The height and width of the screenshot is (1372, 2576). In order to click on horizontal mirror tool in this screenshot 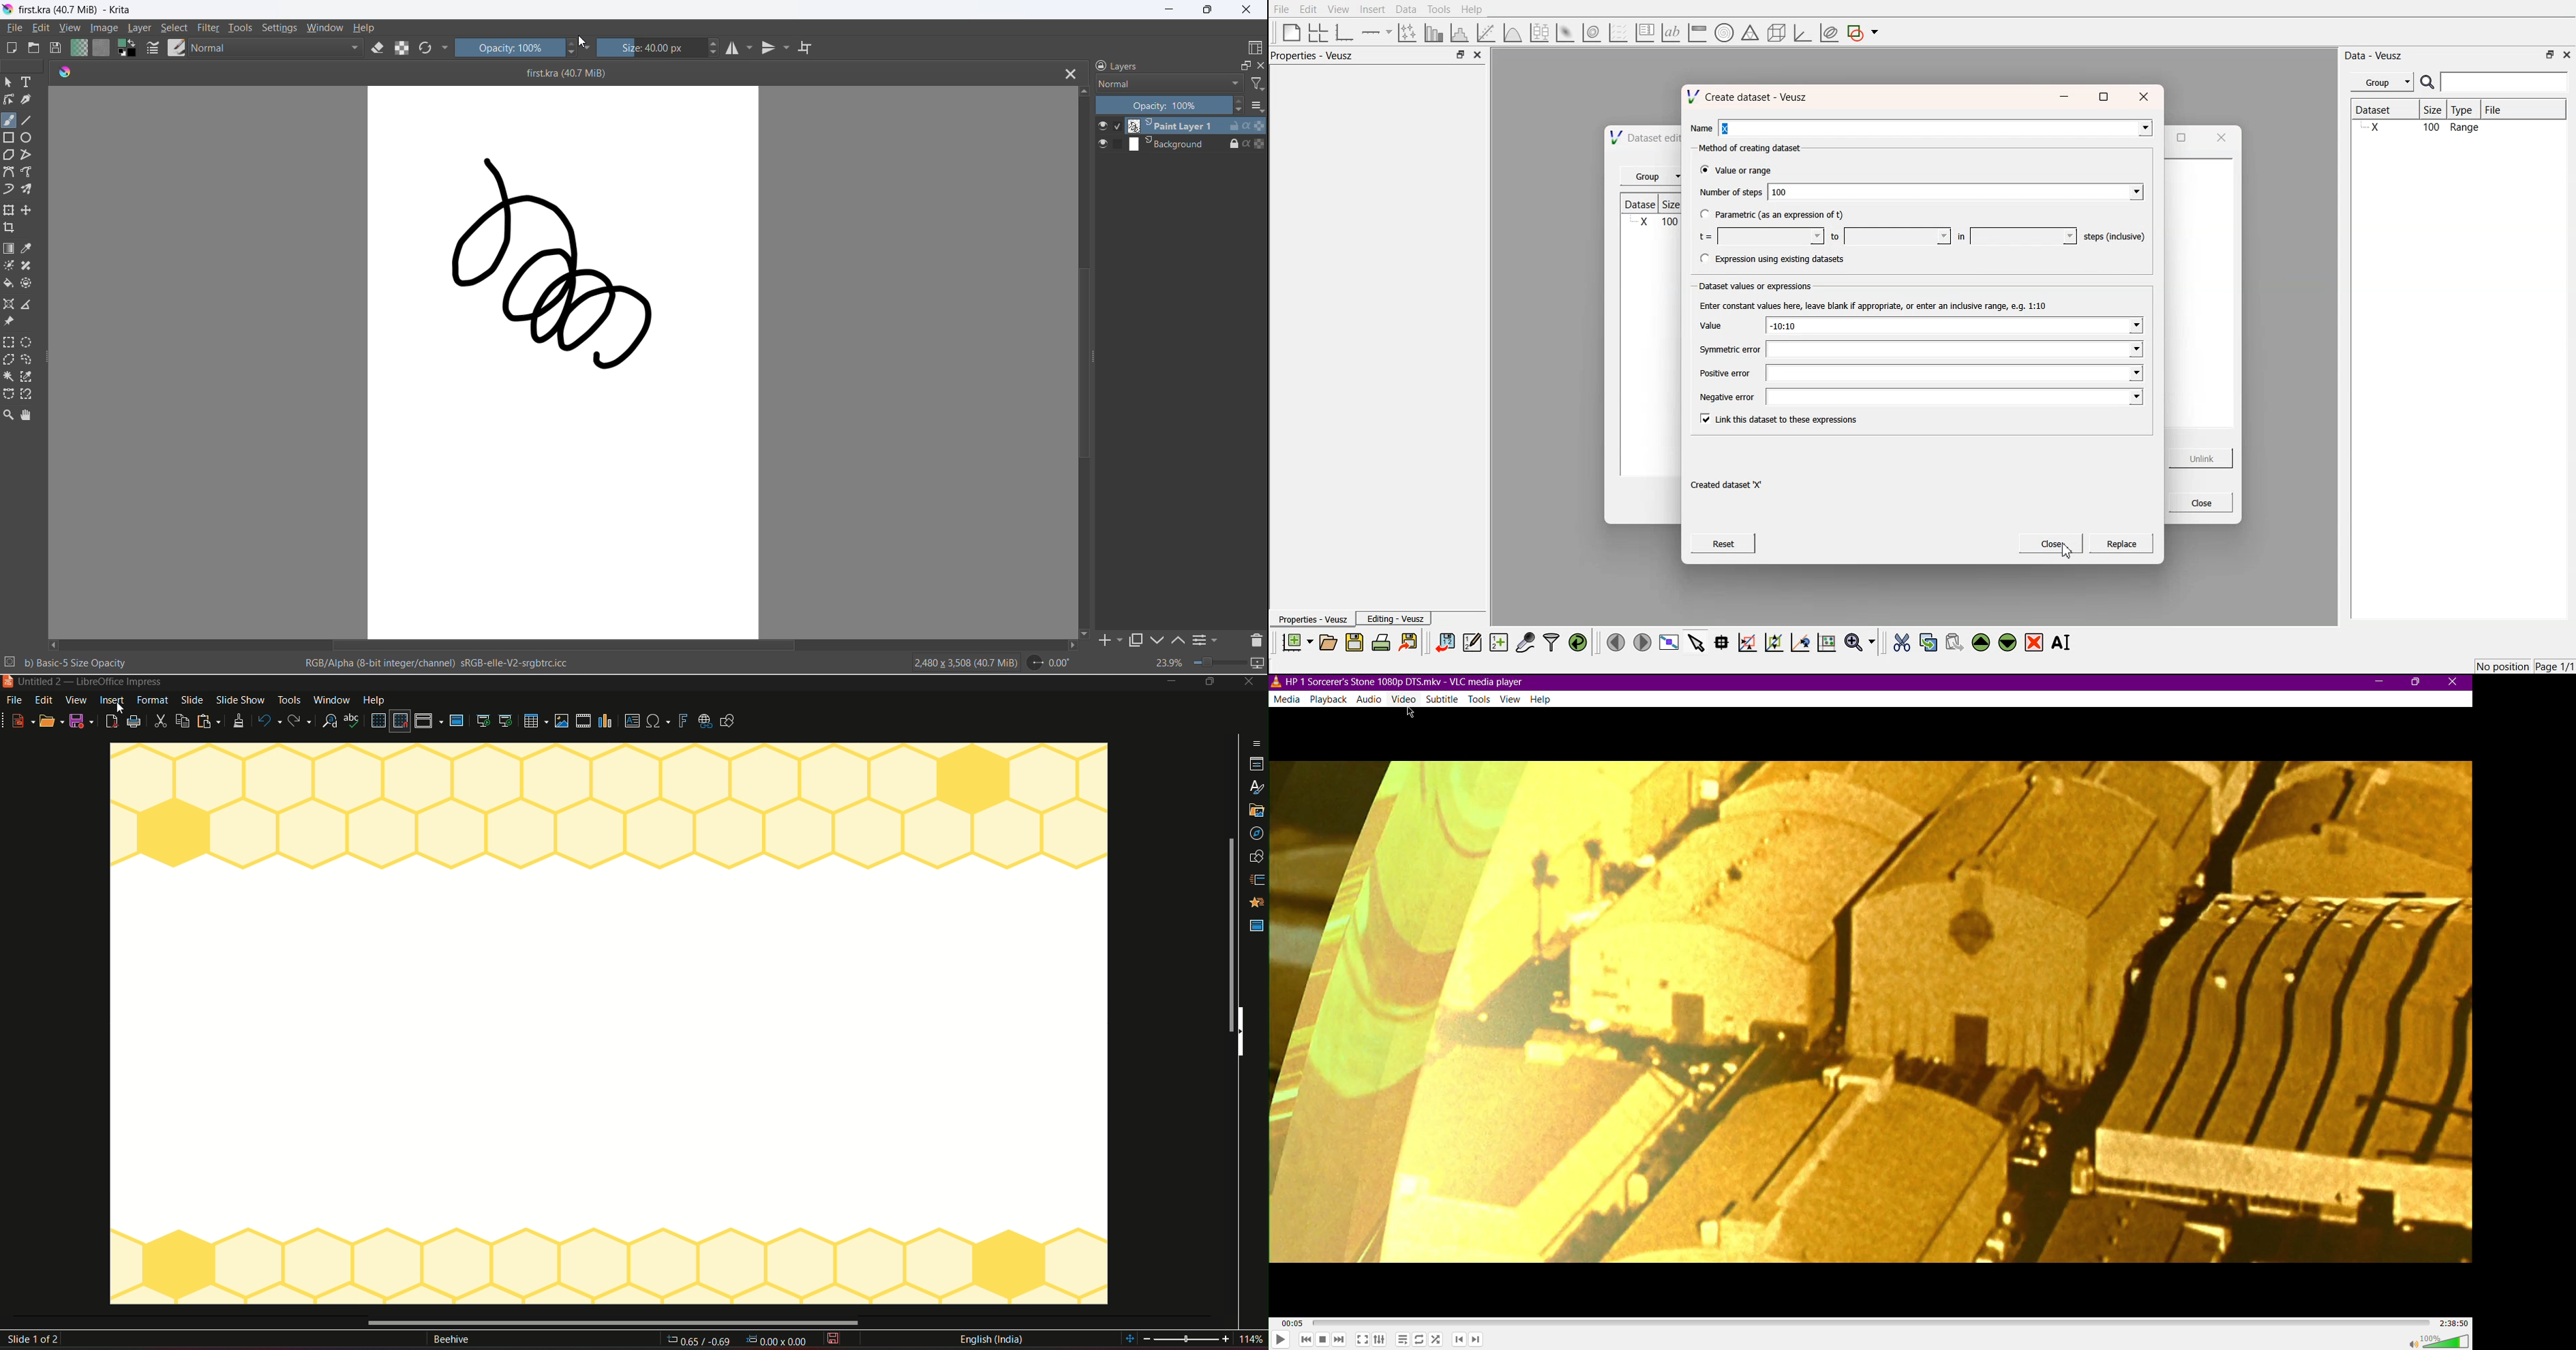, I will do `click(732, 48)`.